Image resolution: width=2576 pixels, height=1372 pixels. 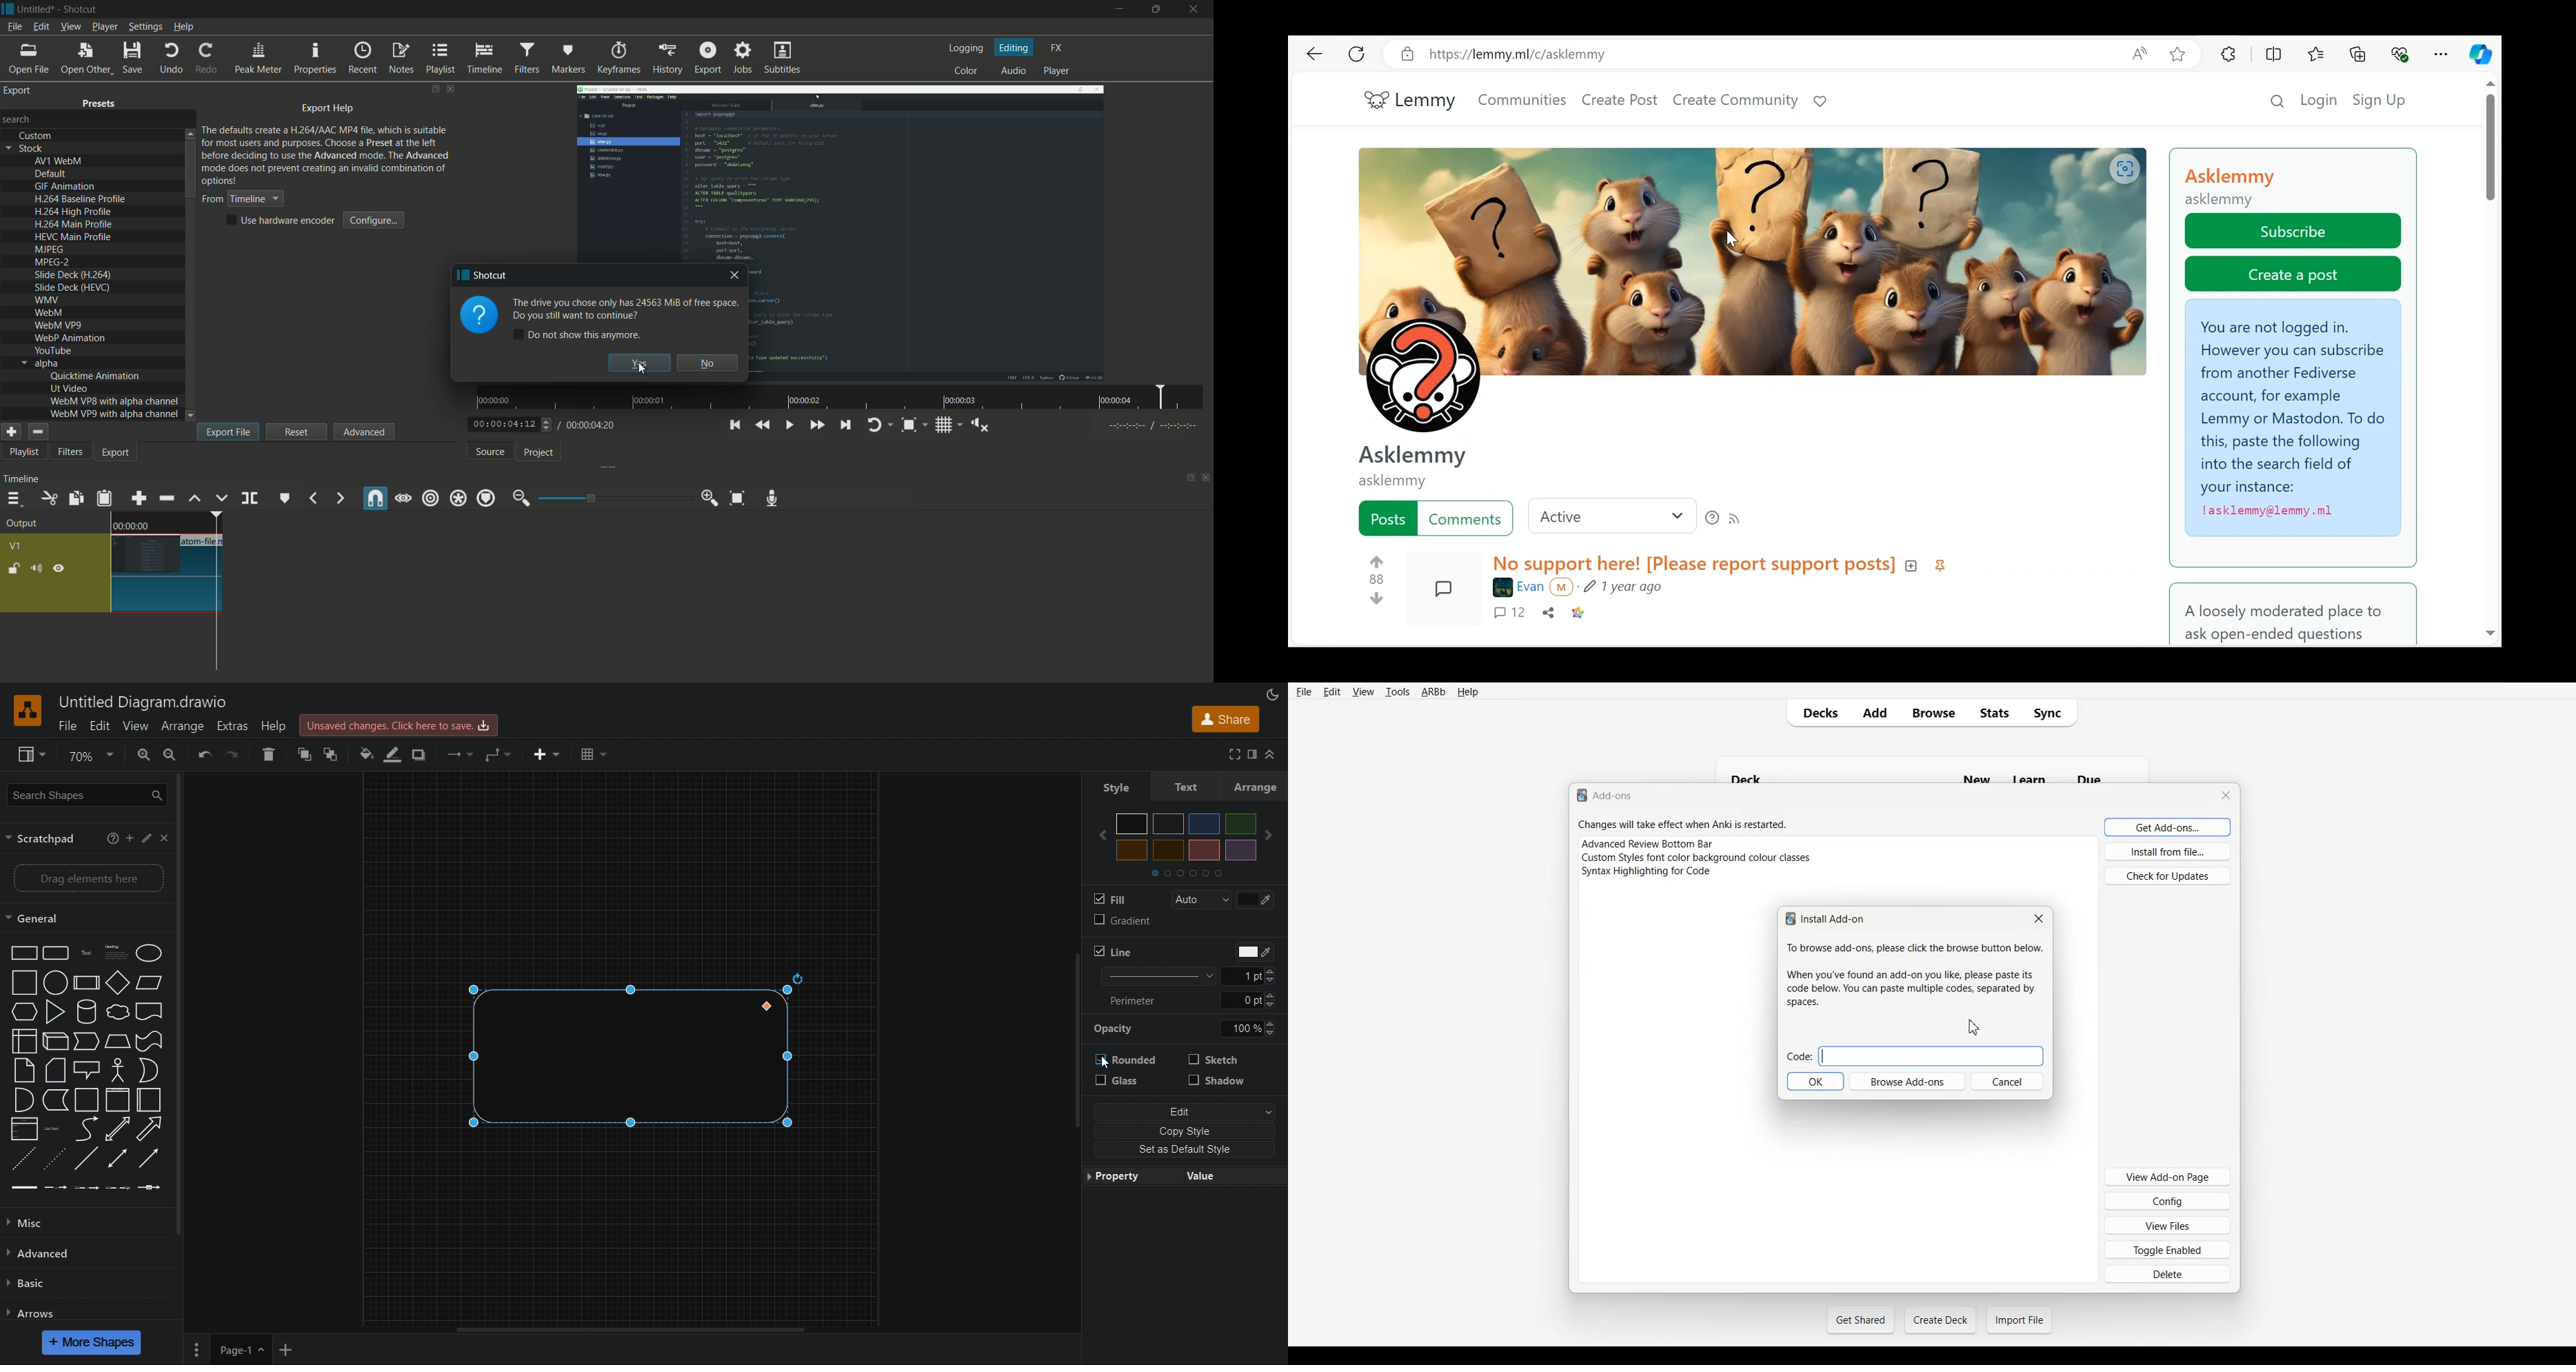 What do you see at coordinates (58, 161) in the screenshot?
I see `av1 webm` at bounding box center [58, 161].